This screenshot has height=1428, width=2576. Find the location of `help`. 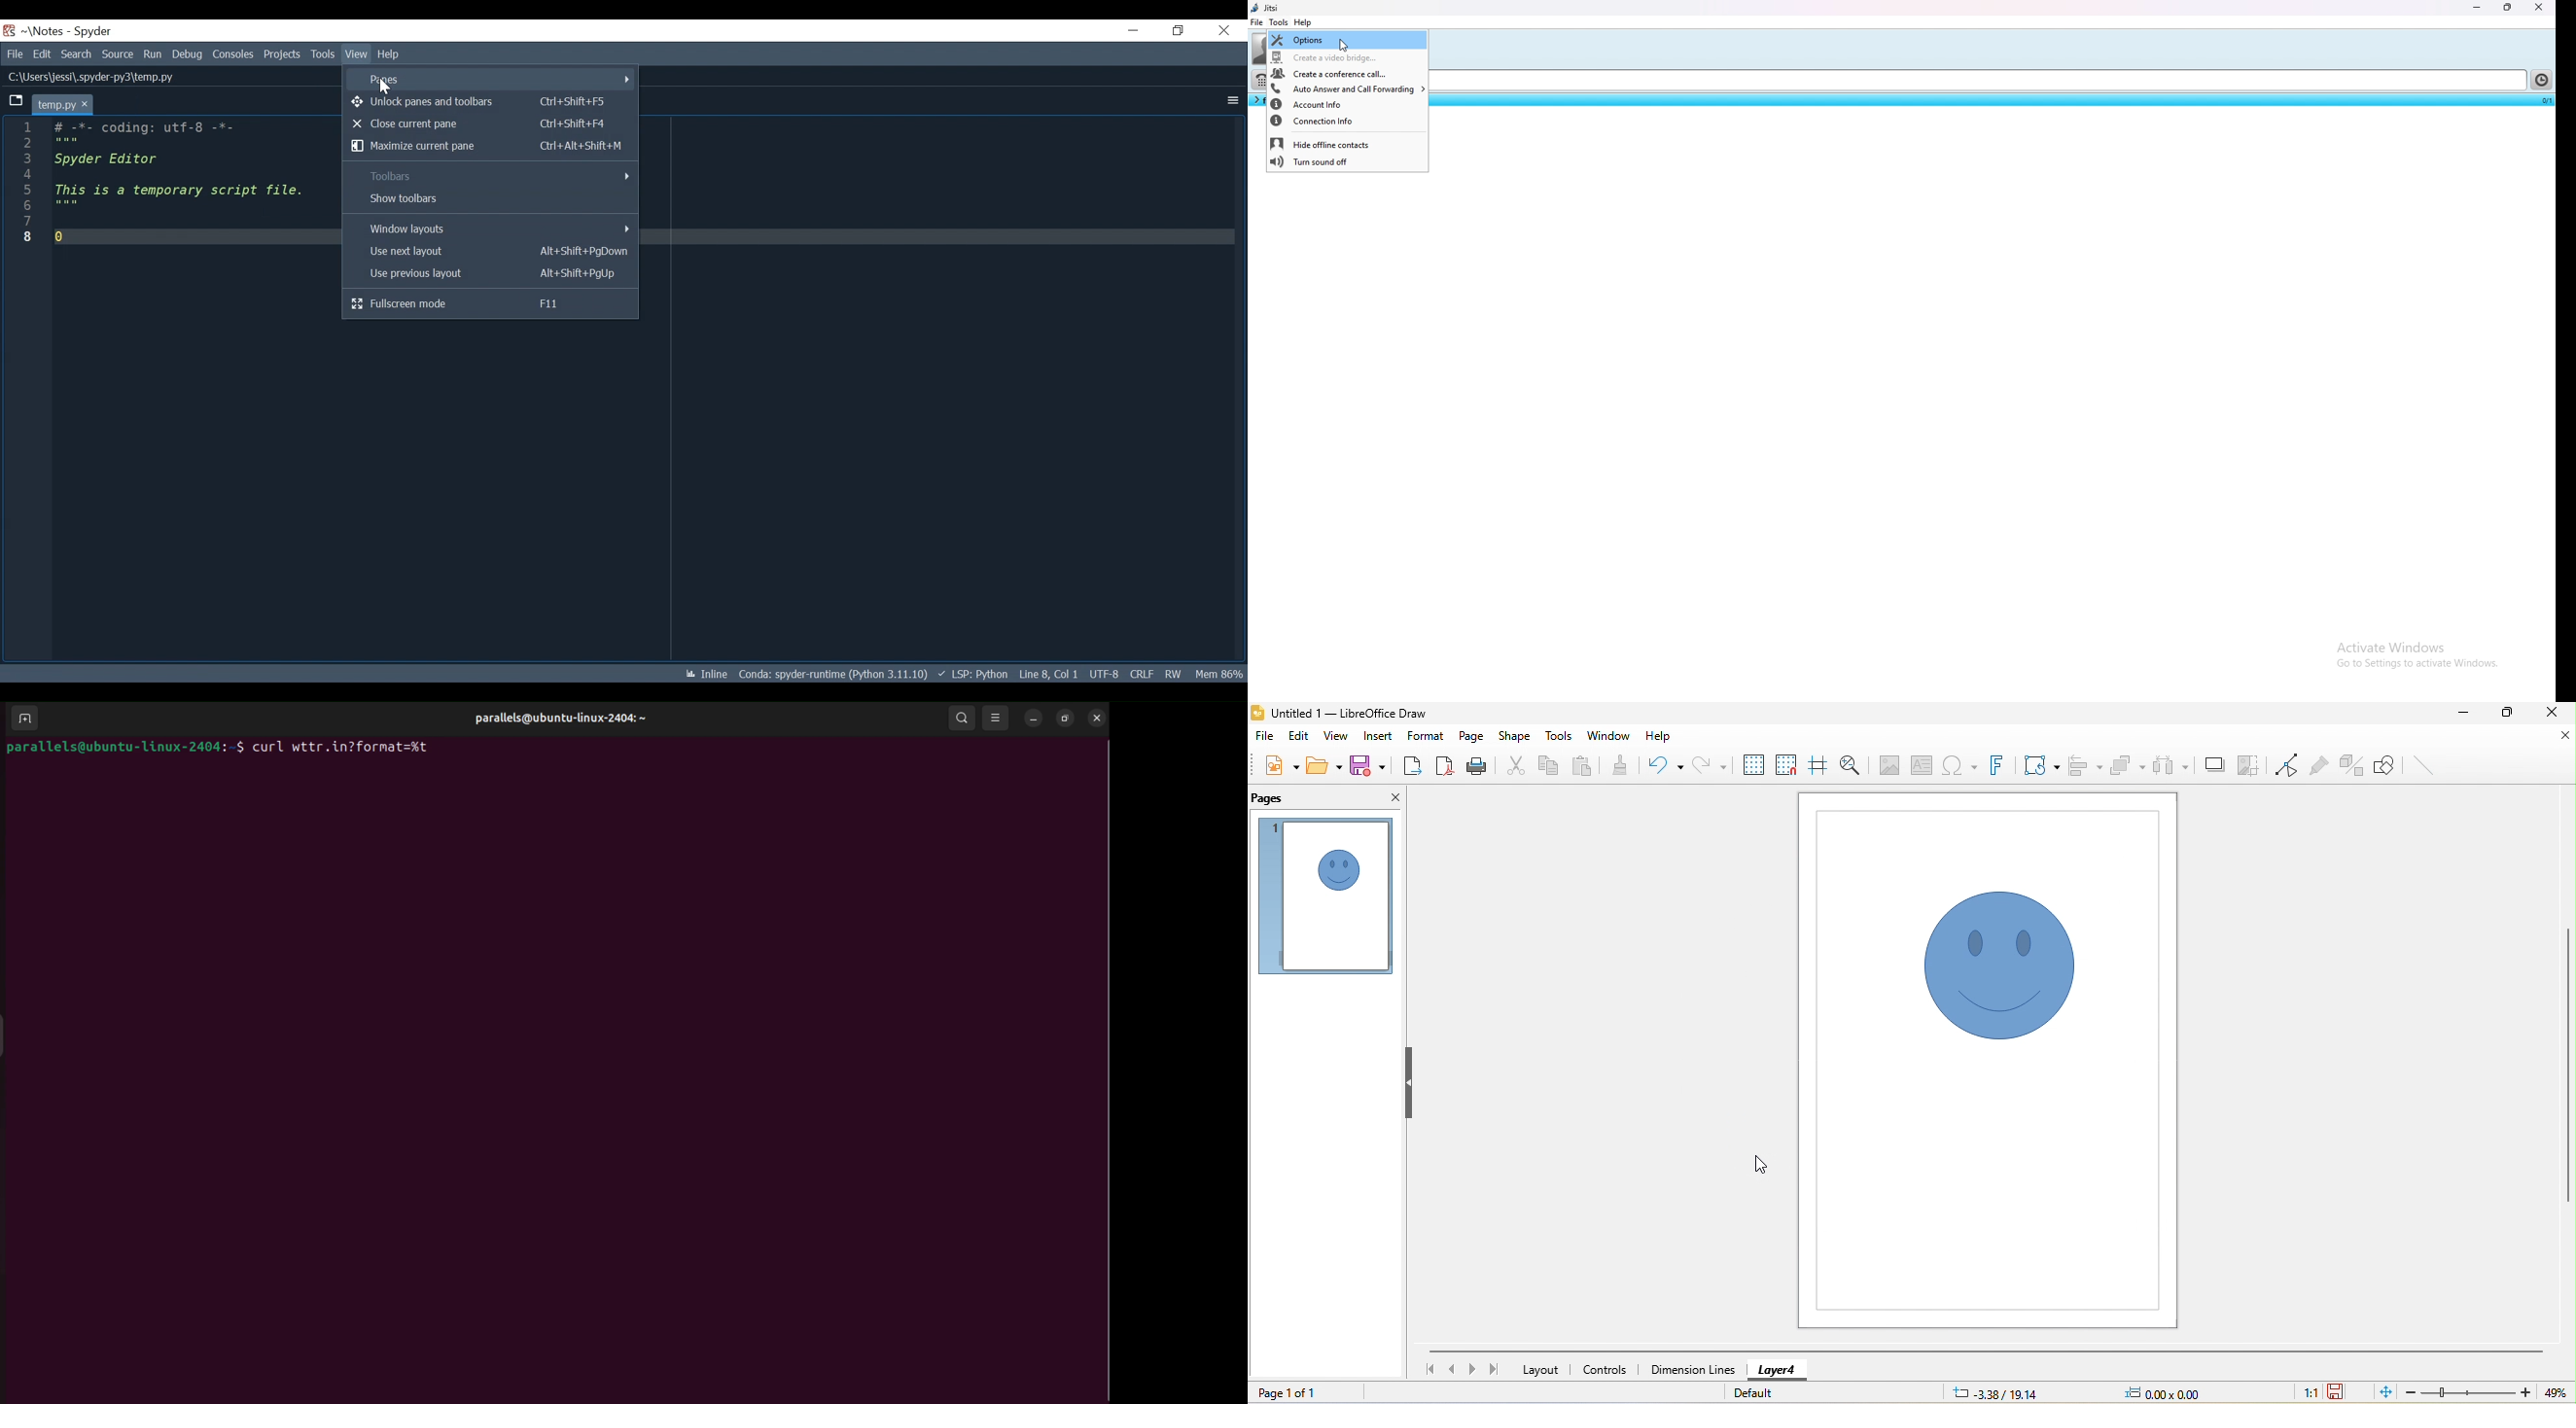

help is located at coordinates (1304, 22).